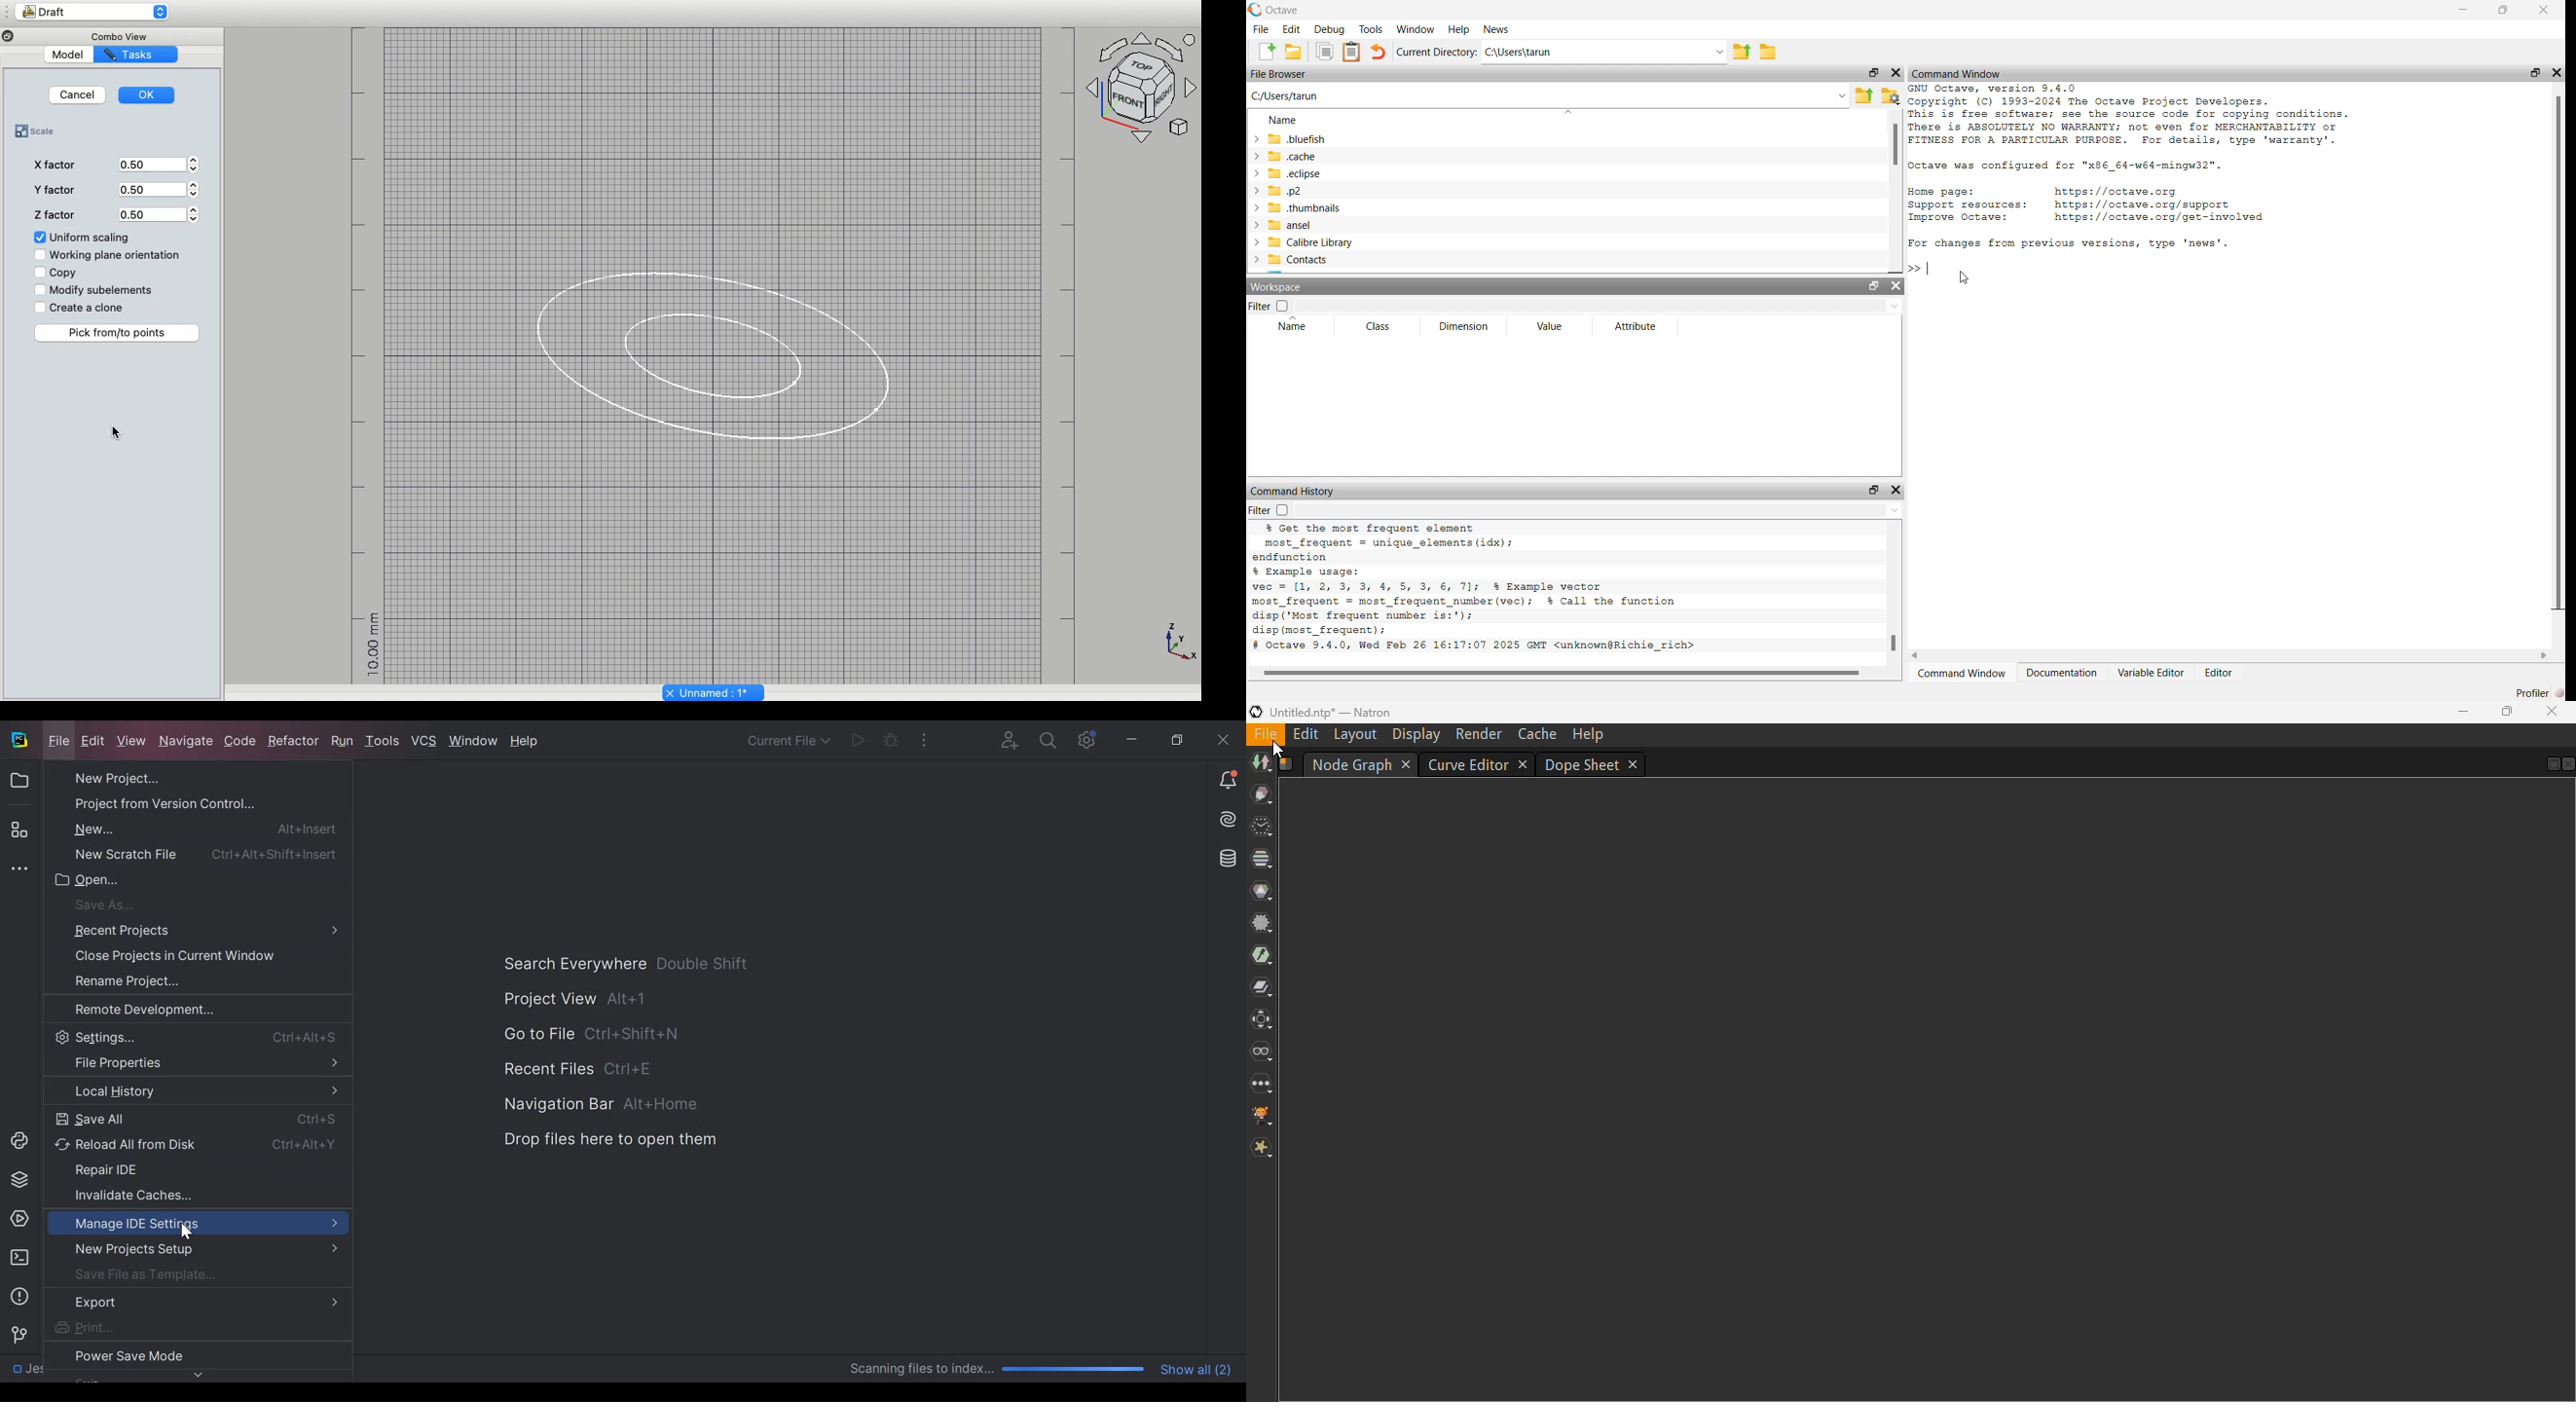 Image resolution: width=2576 pixels, height=1428 pixels. What do you see at coordinates (998, 1370) in the screenshot?
I see `Scanning Progress` at bounding box center [998, 1370].